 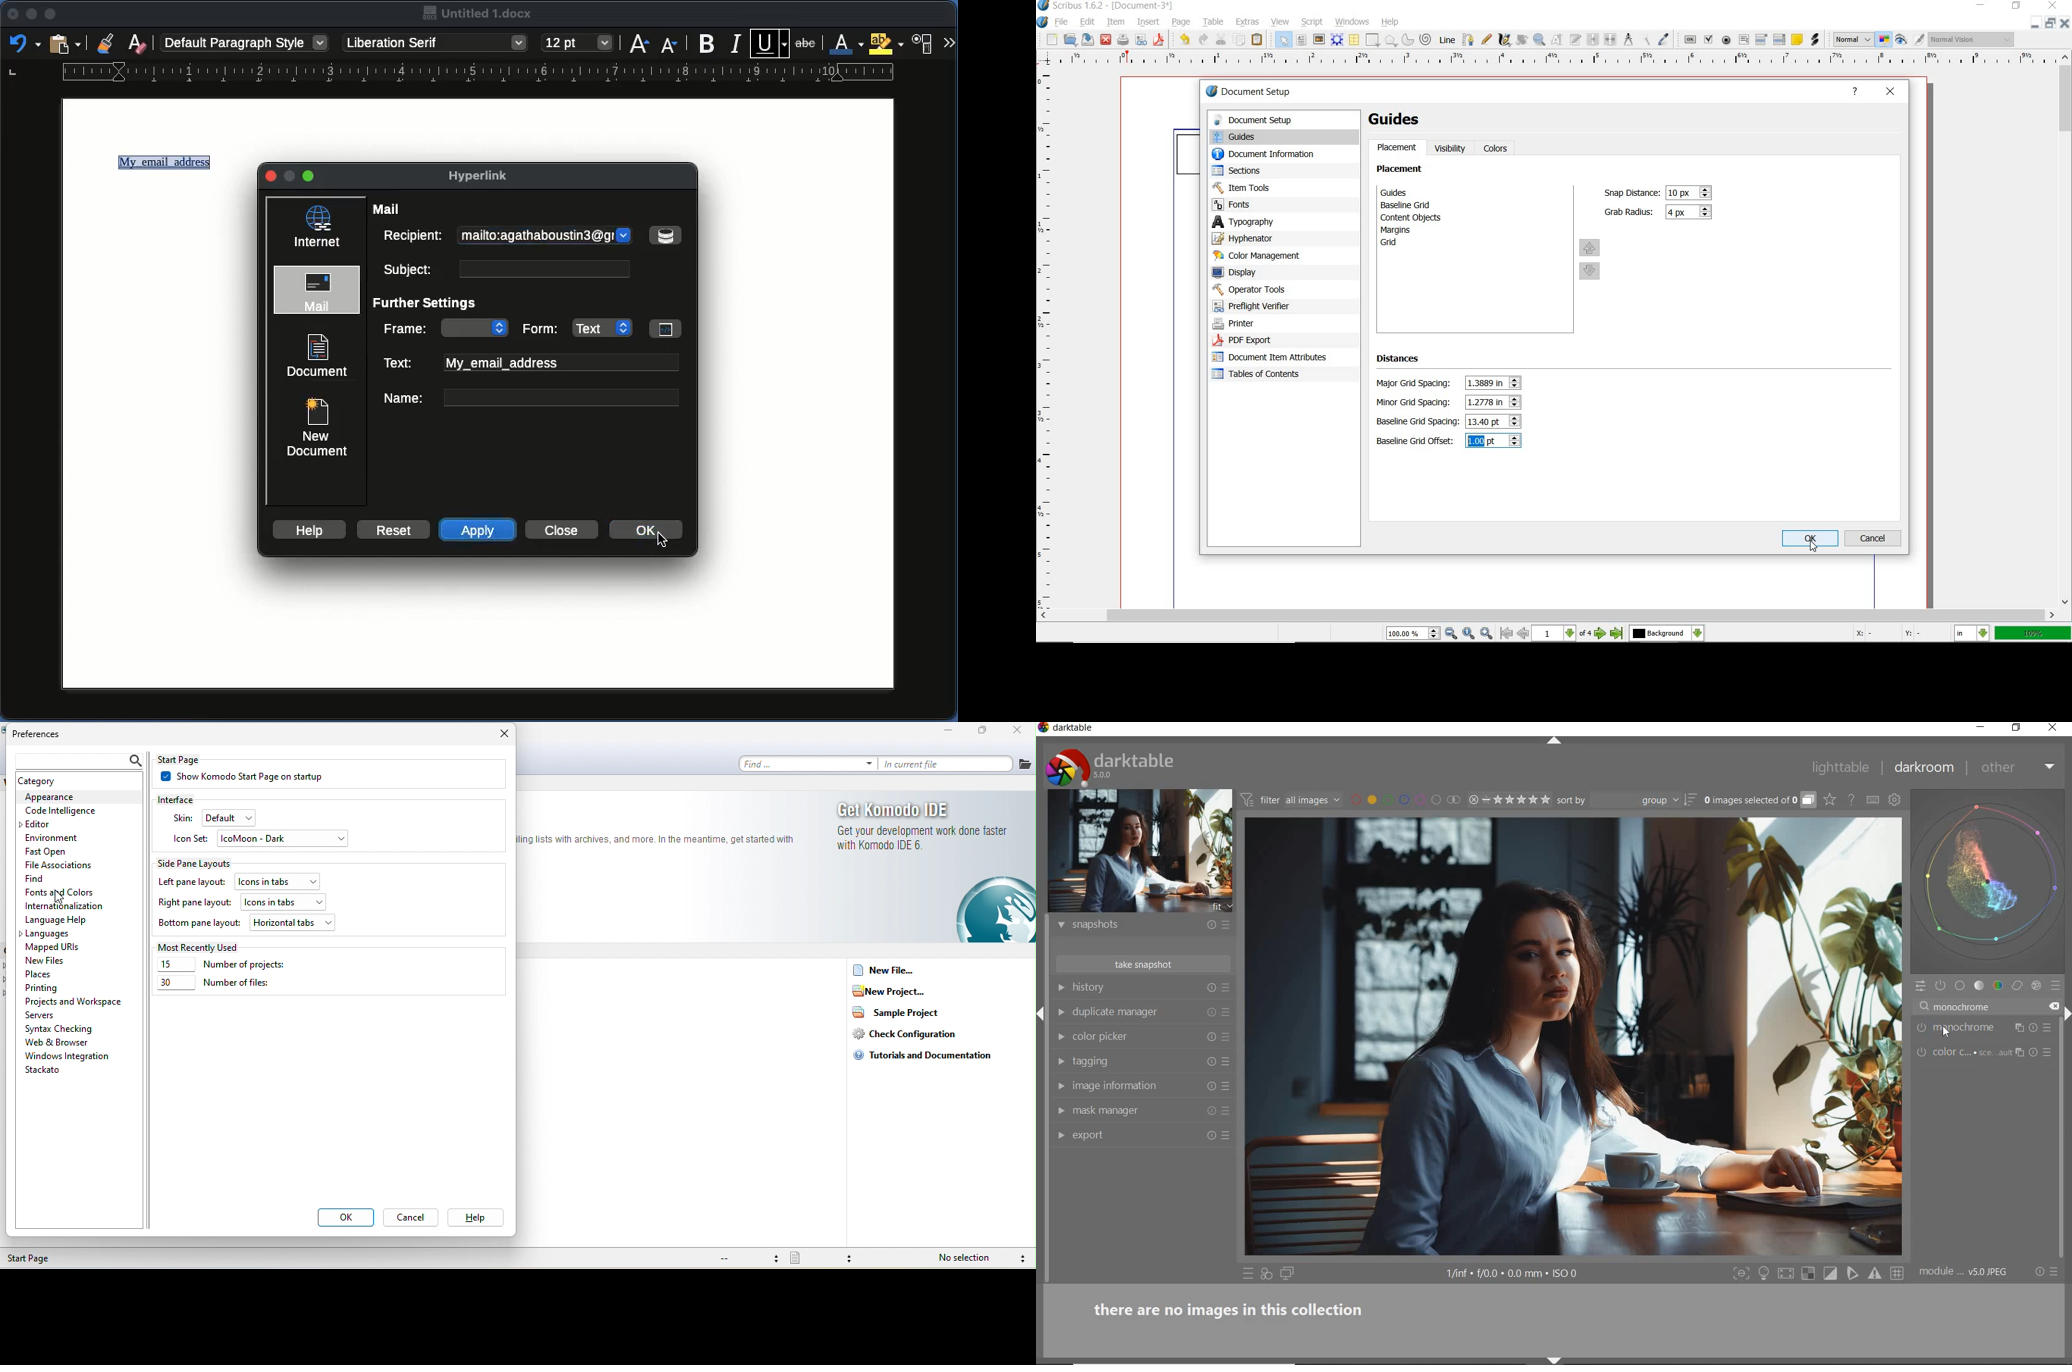 What do you see at coordinates (1134, 1086) in the screenshot?
I see `image information` at bounding box center [1134, 1086].